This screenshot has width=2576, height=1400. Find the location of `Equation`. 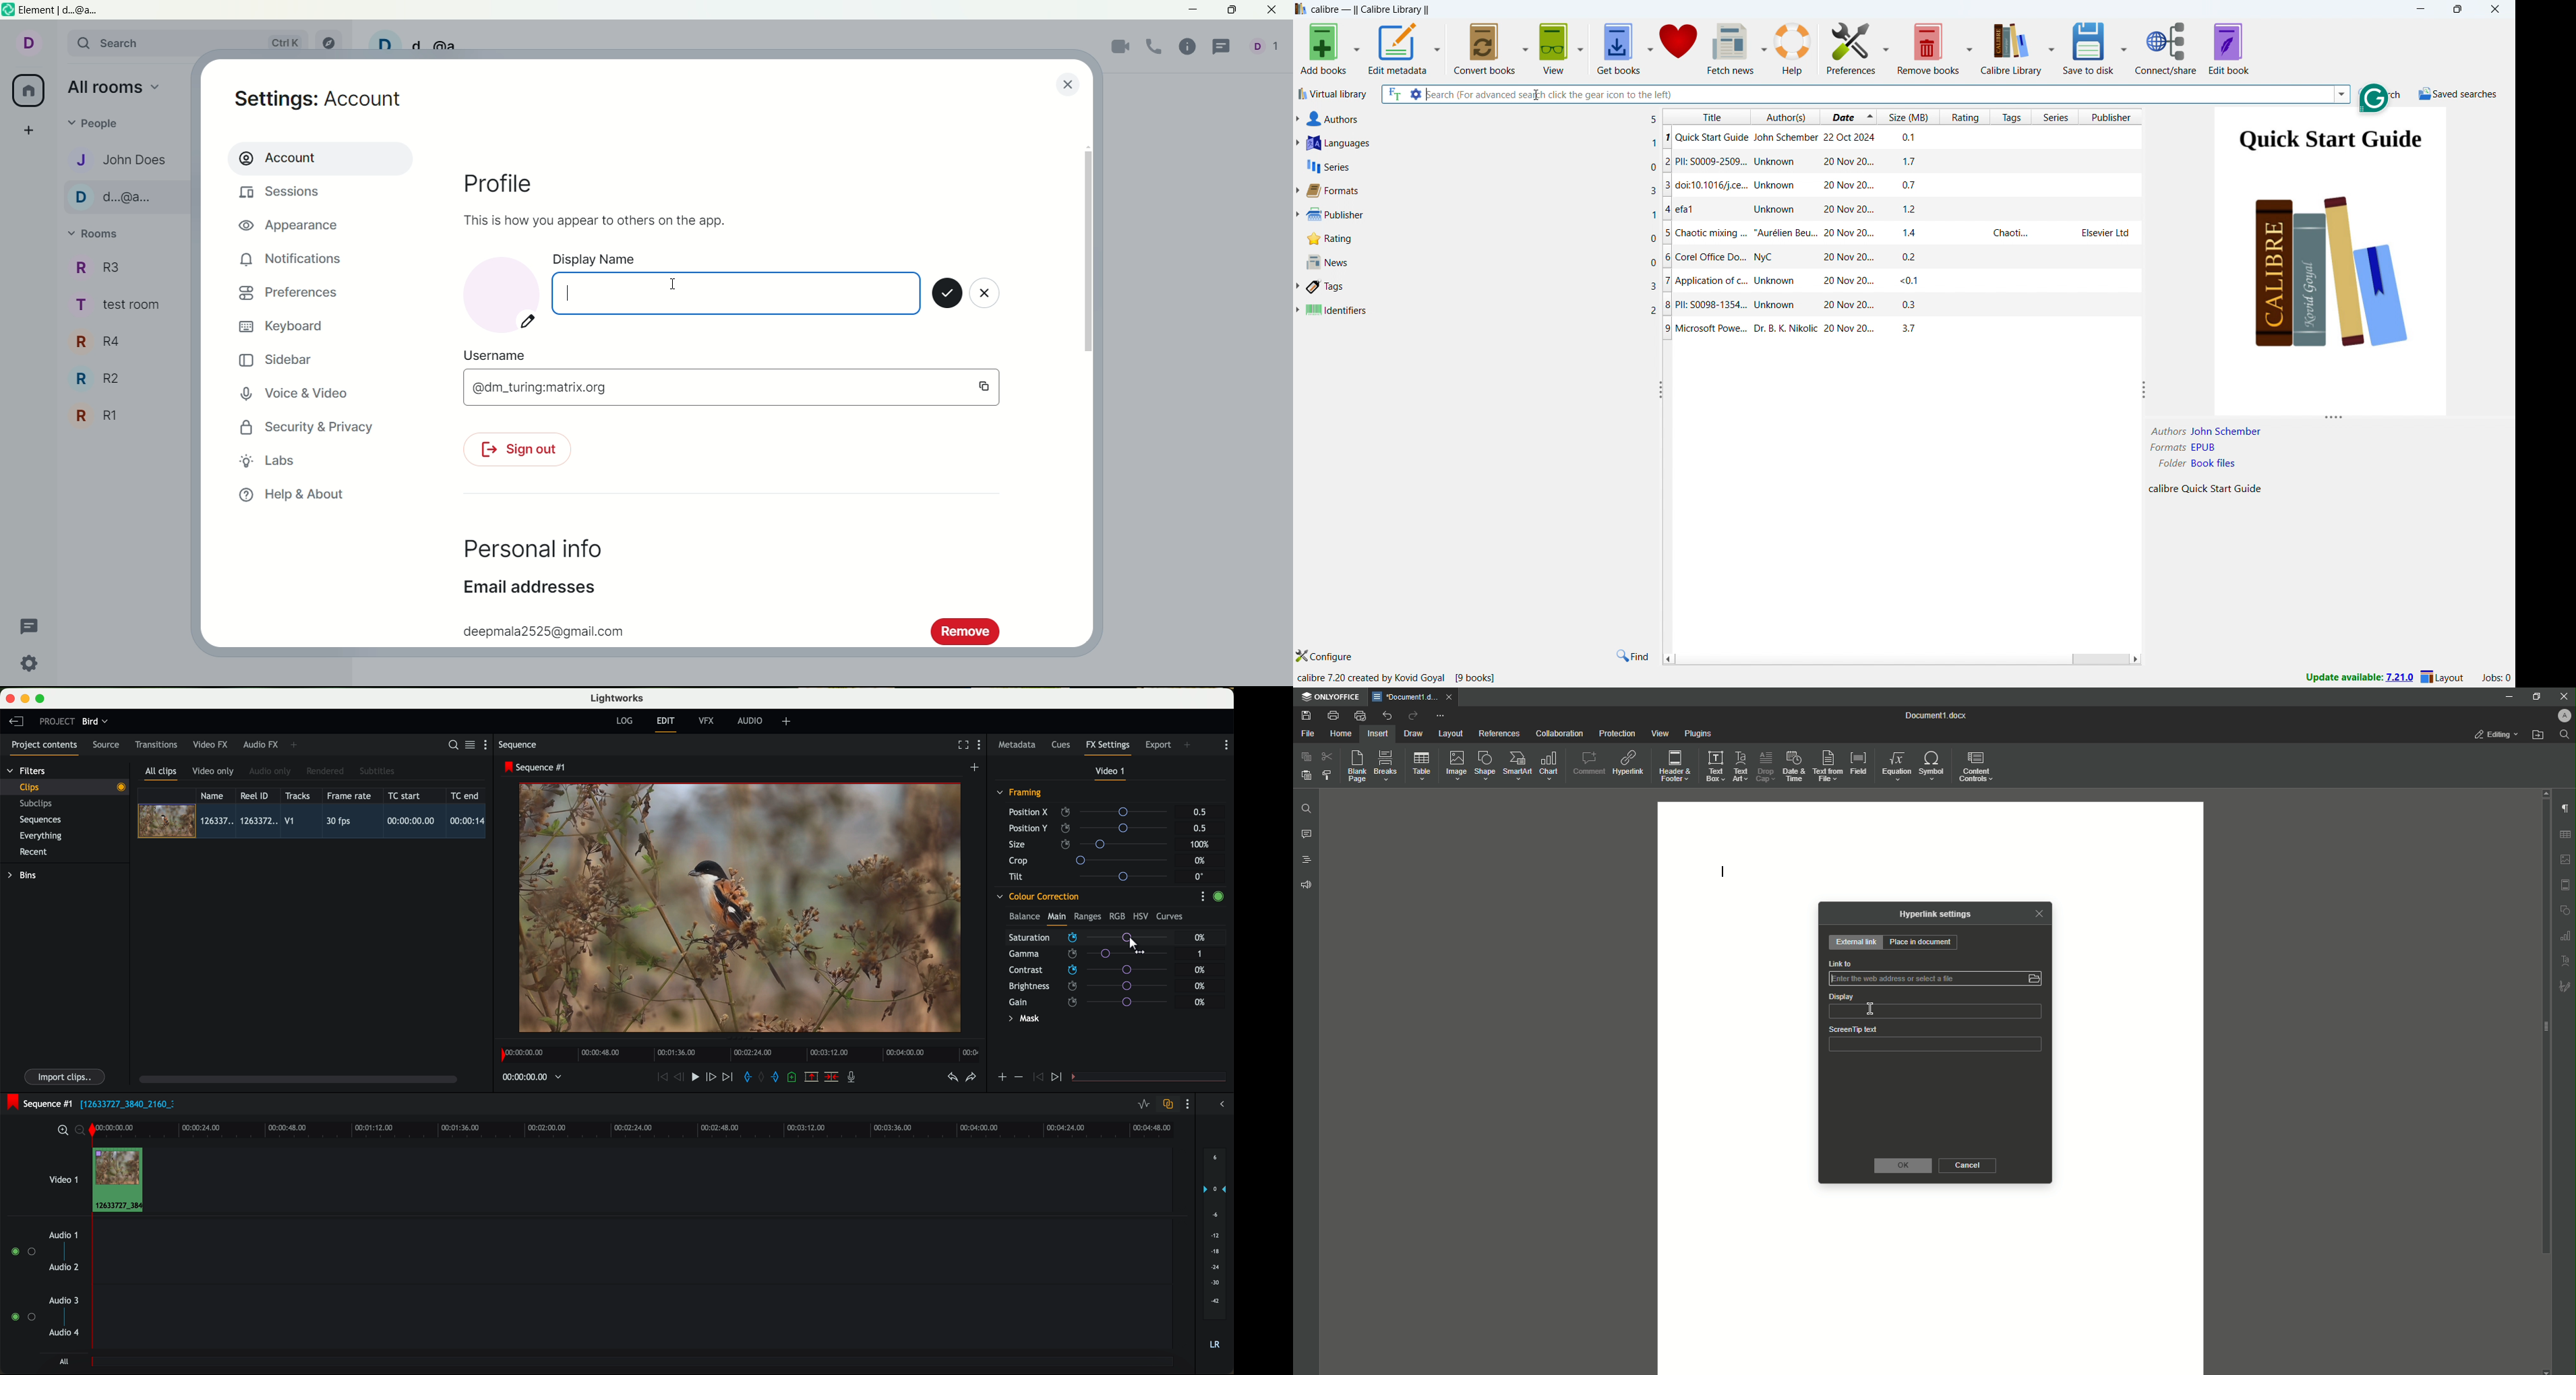

Equation is located at coordinates (1896, 766).